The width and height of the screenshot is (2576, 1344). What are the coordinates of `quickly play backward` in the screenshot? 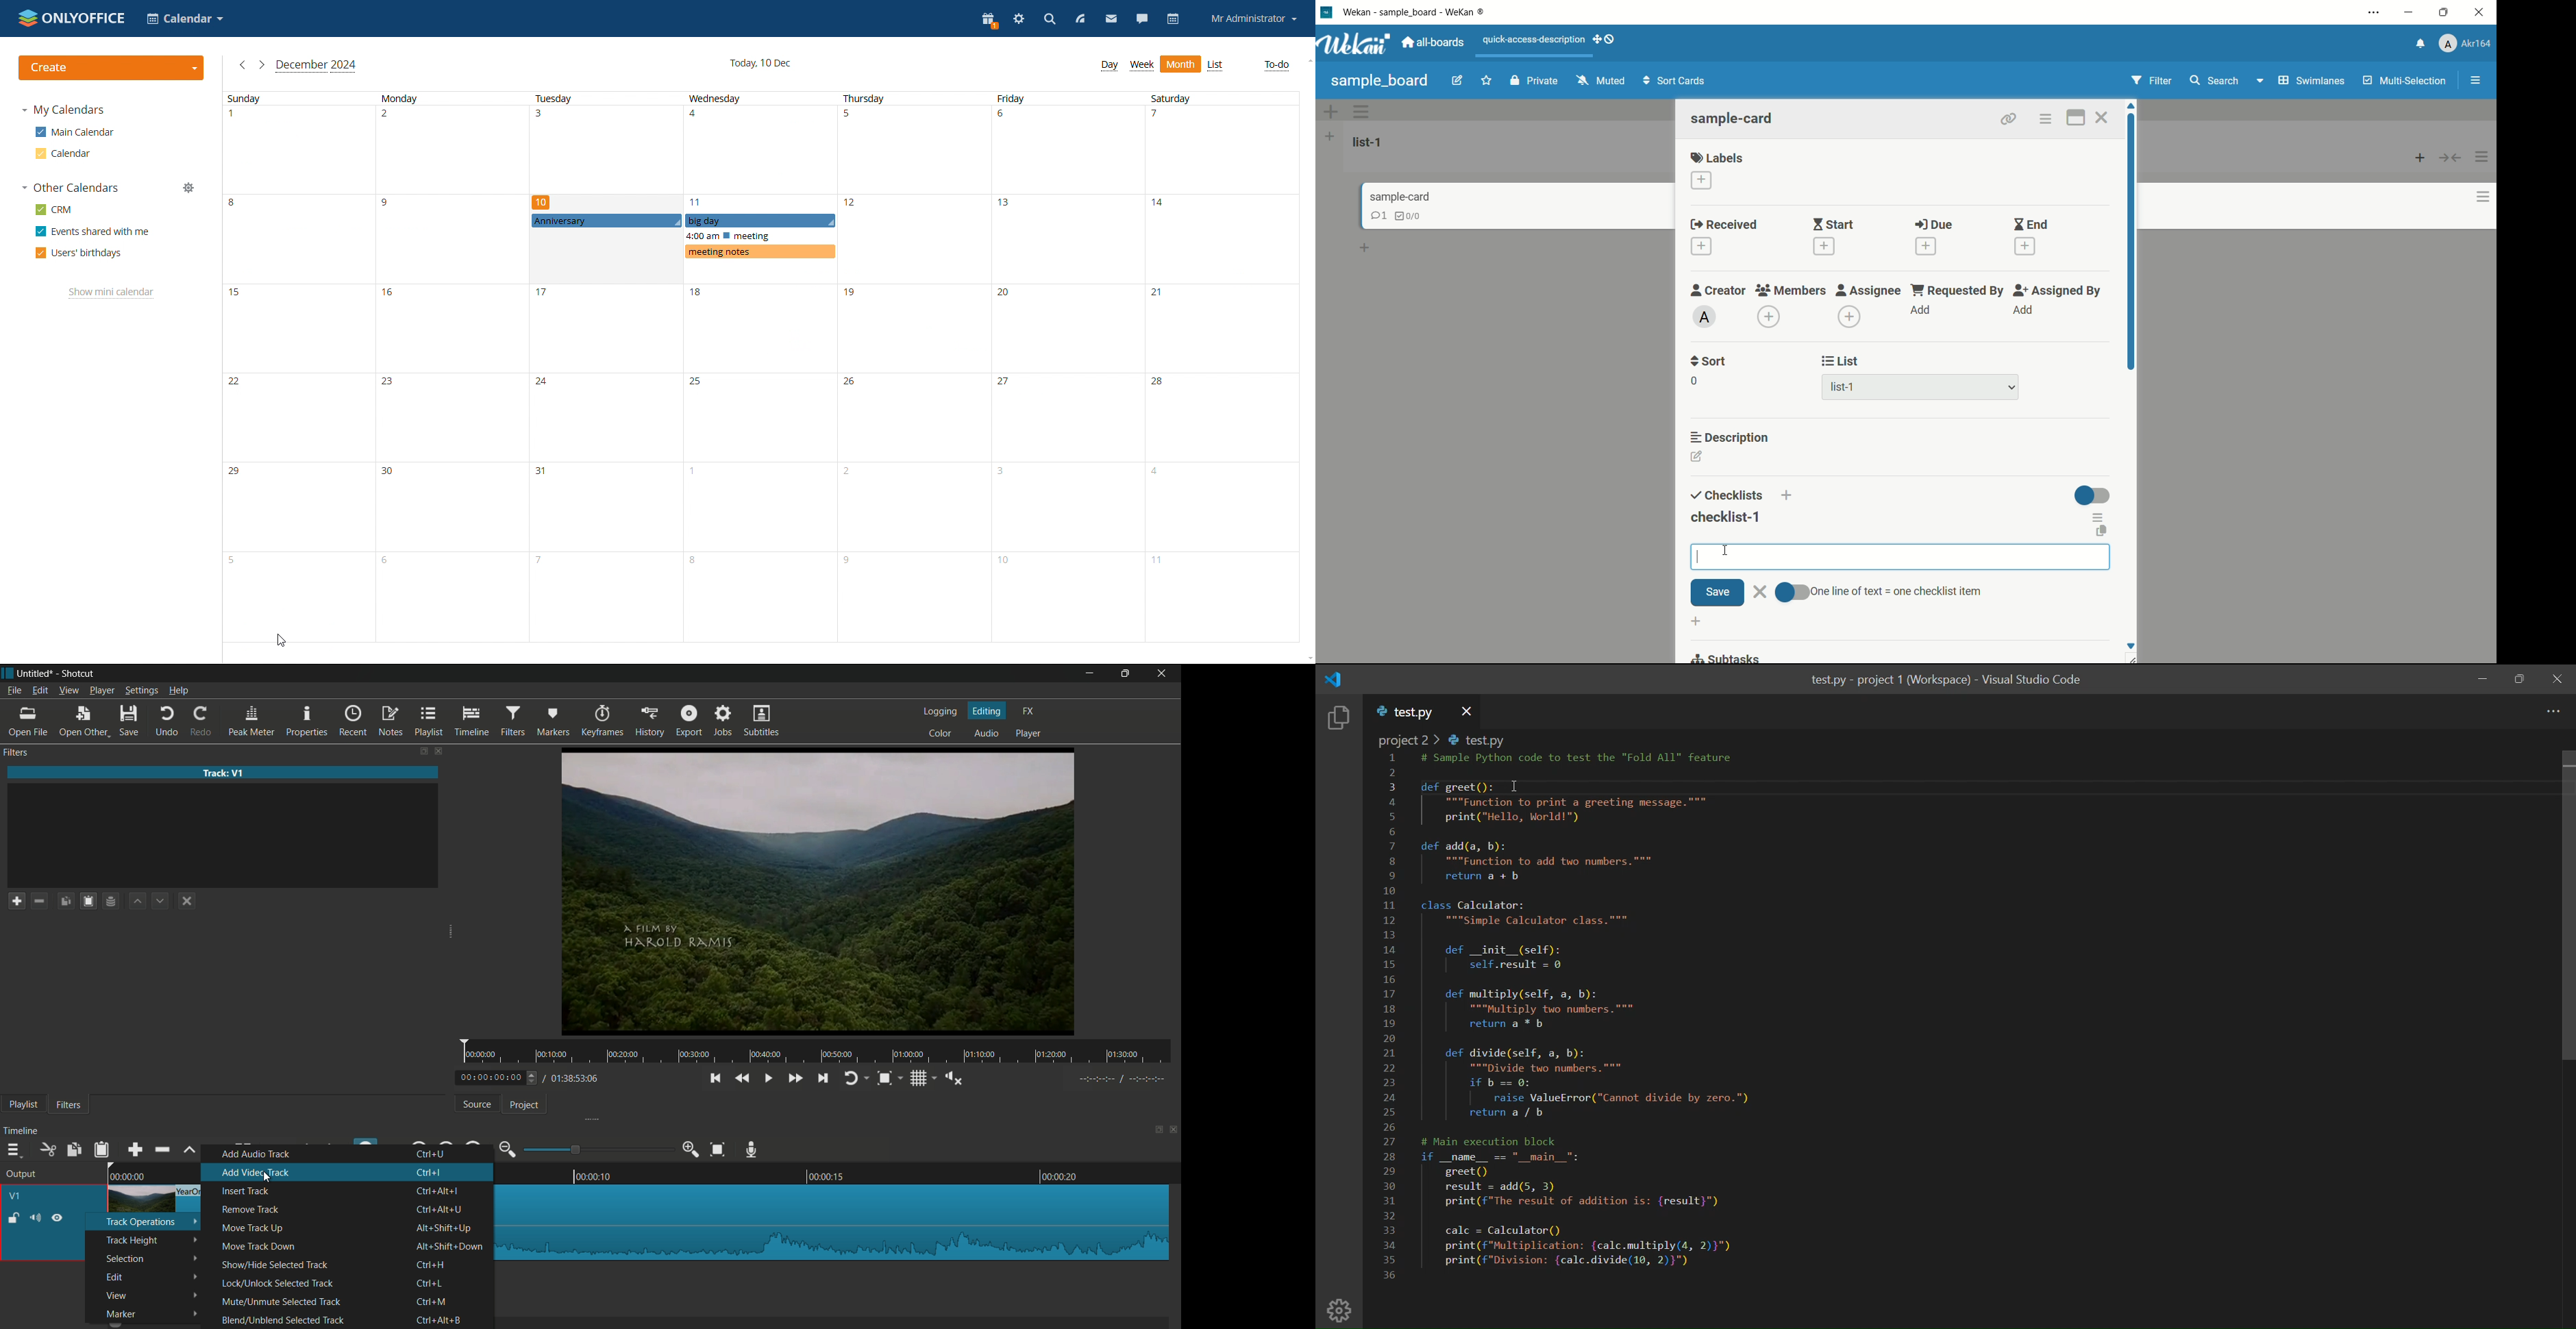 It's located at (743, 1078).